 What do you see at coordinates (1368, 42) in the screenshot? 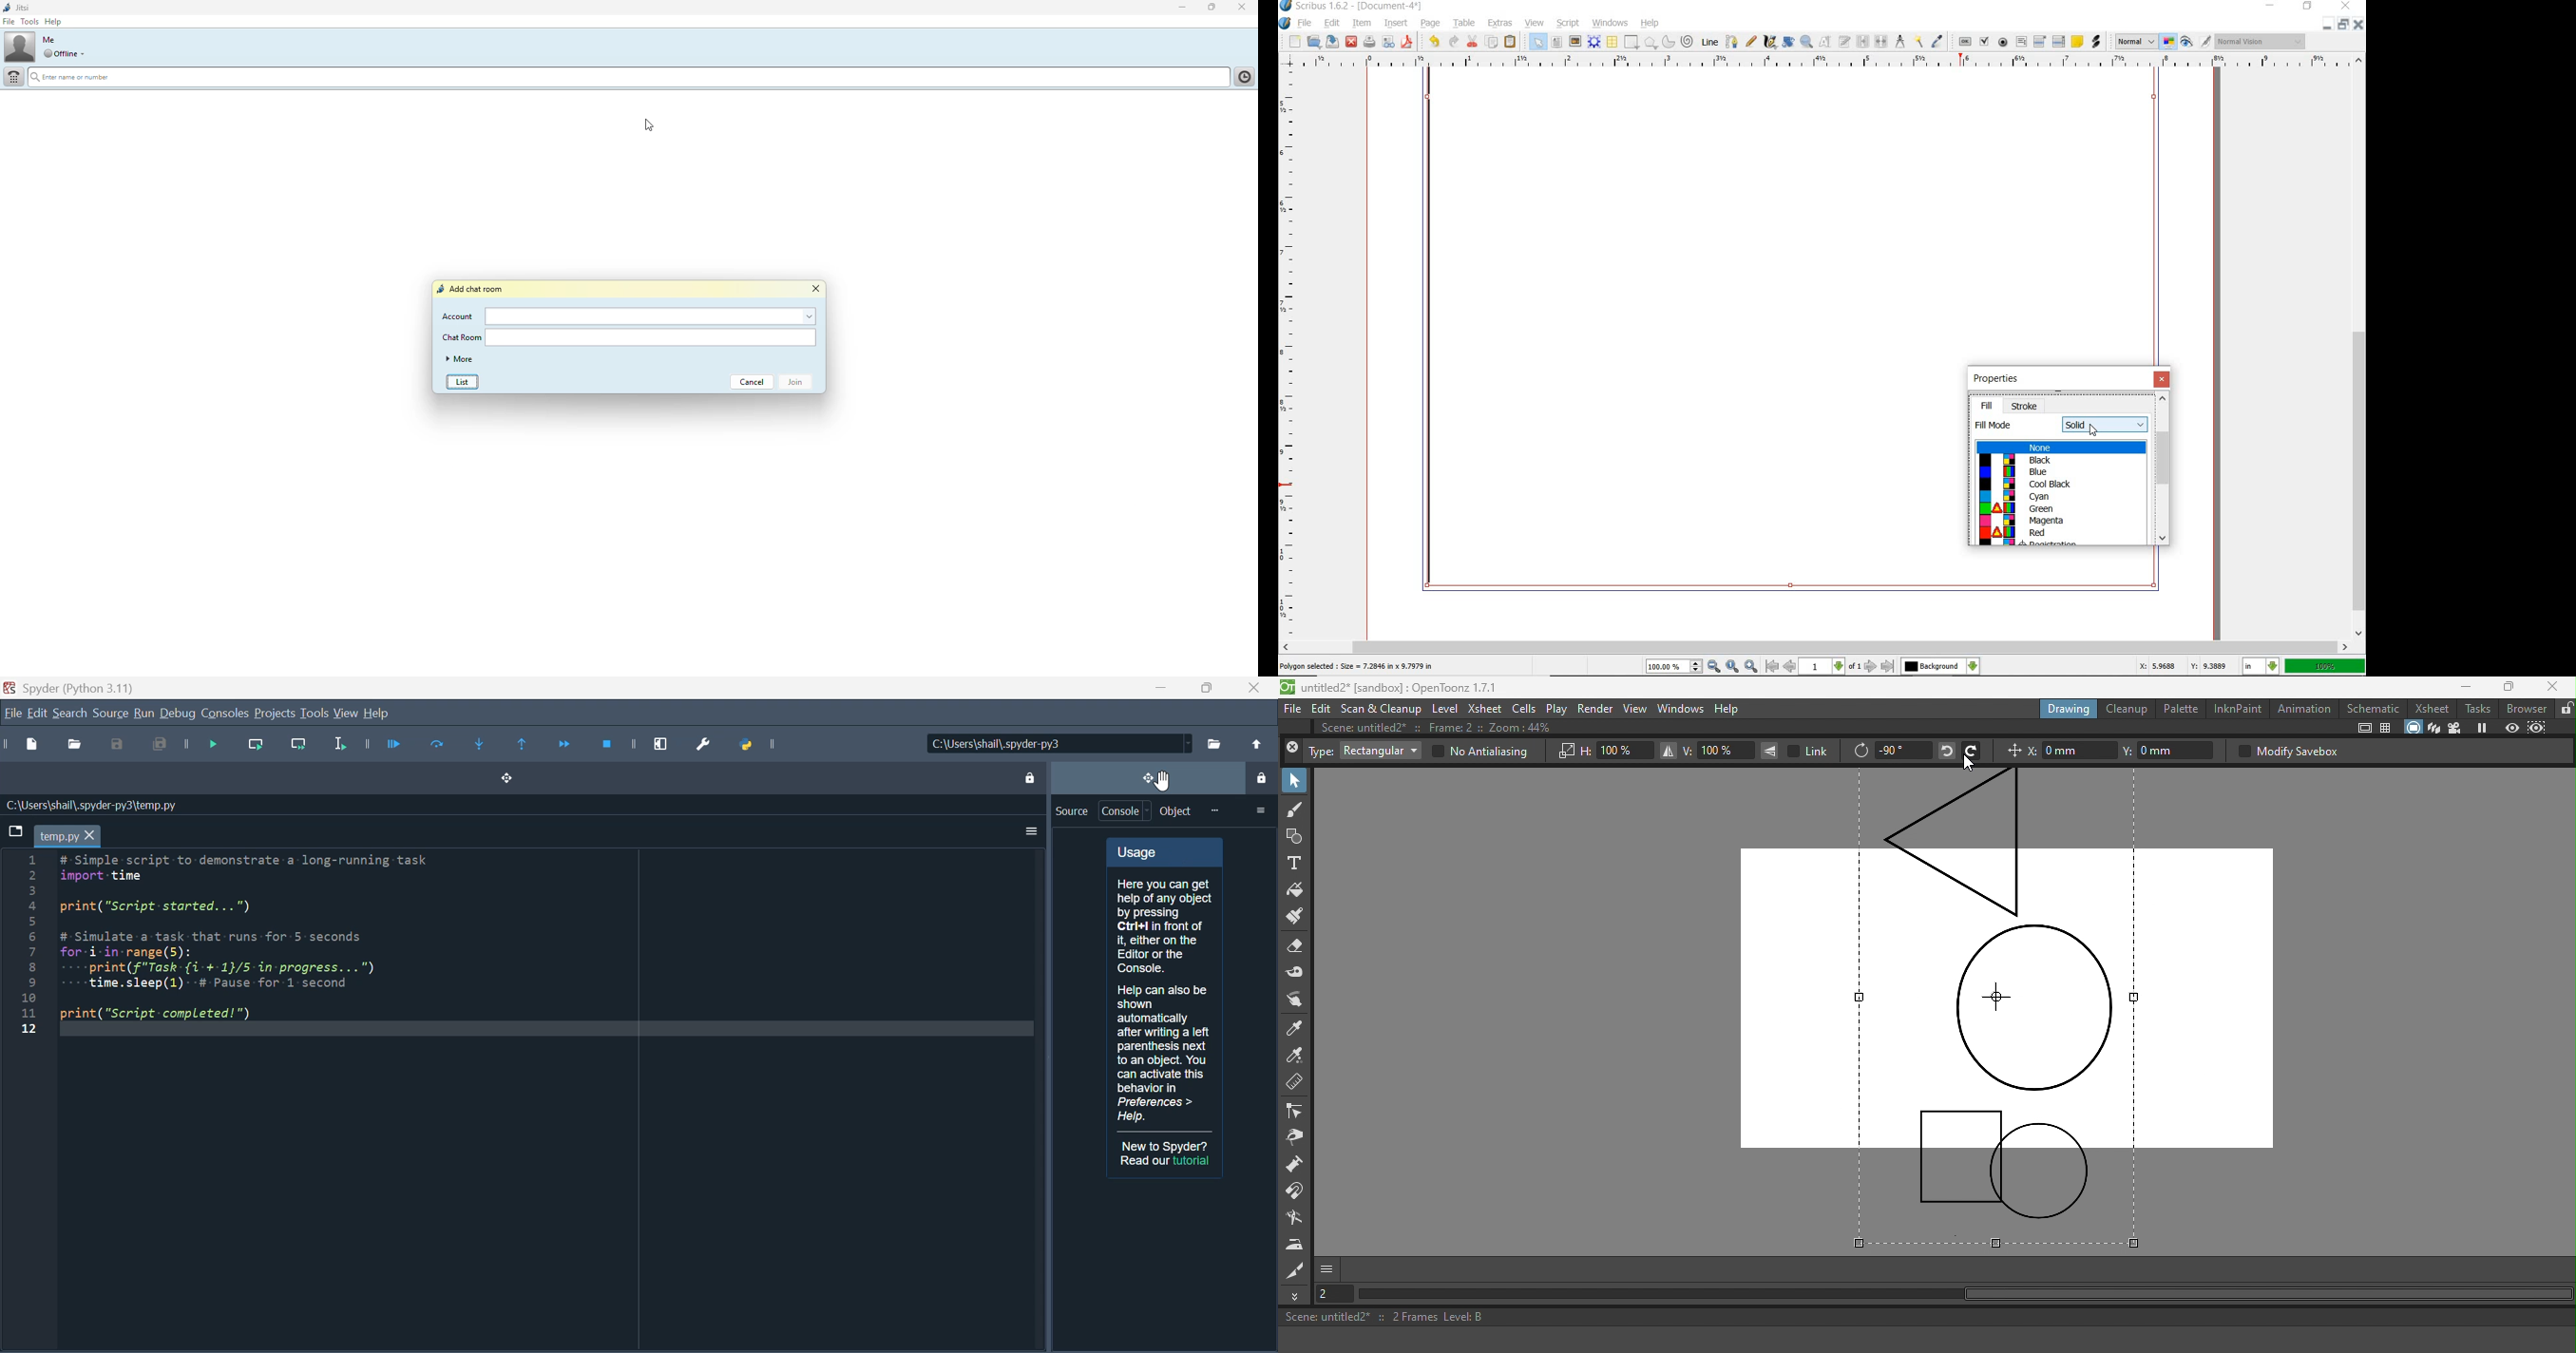
I see `print` at bounding box center [1368, 42].